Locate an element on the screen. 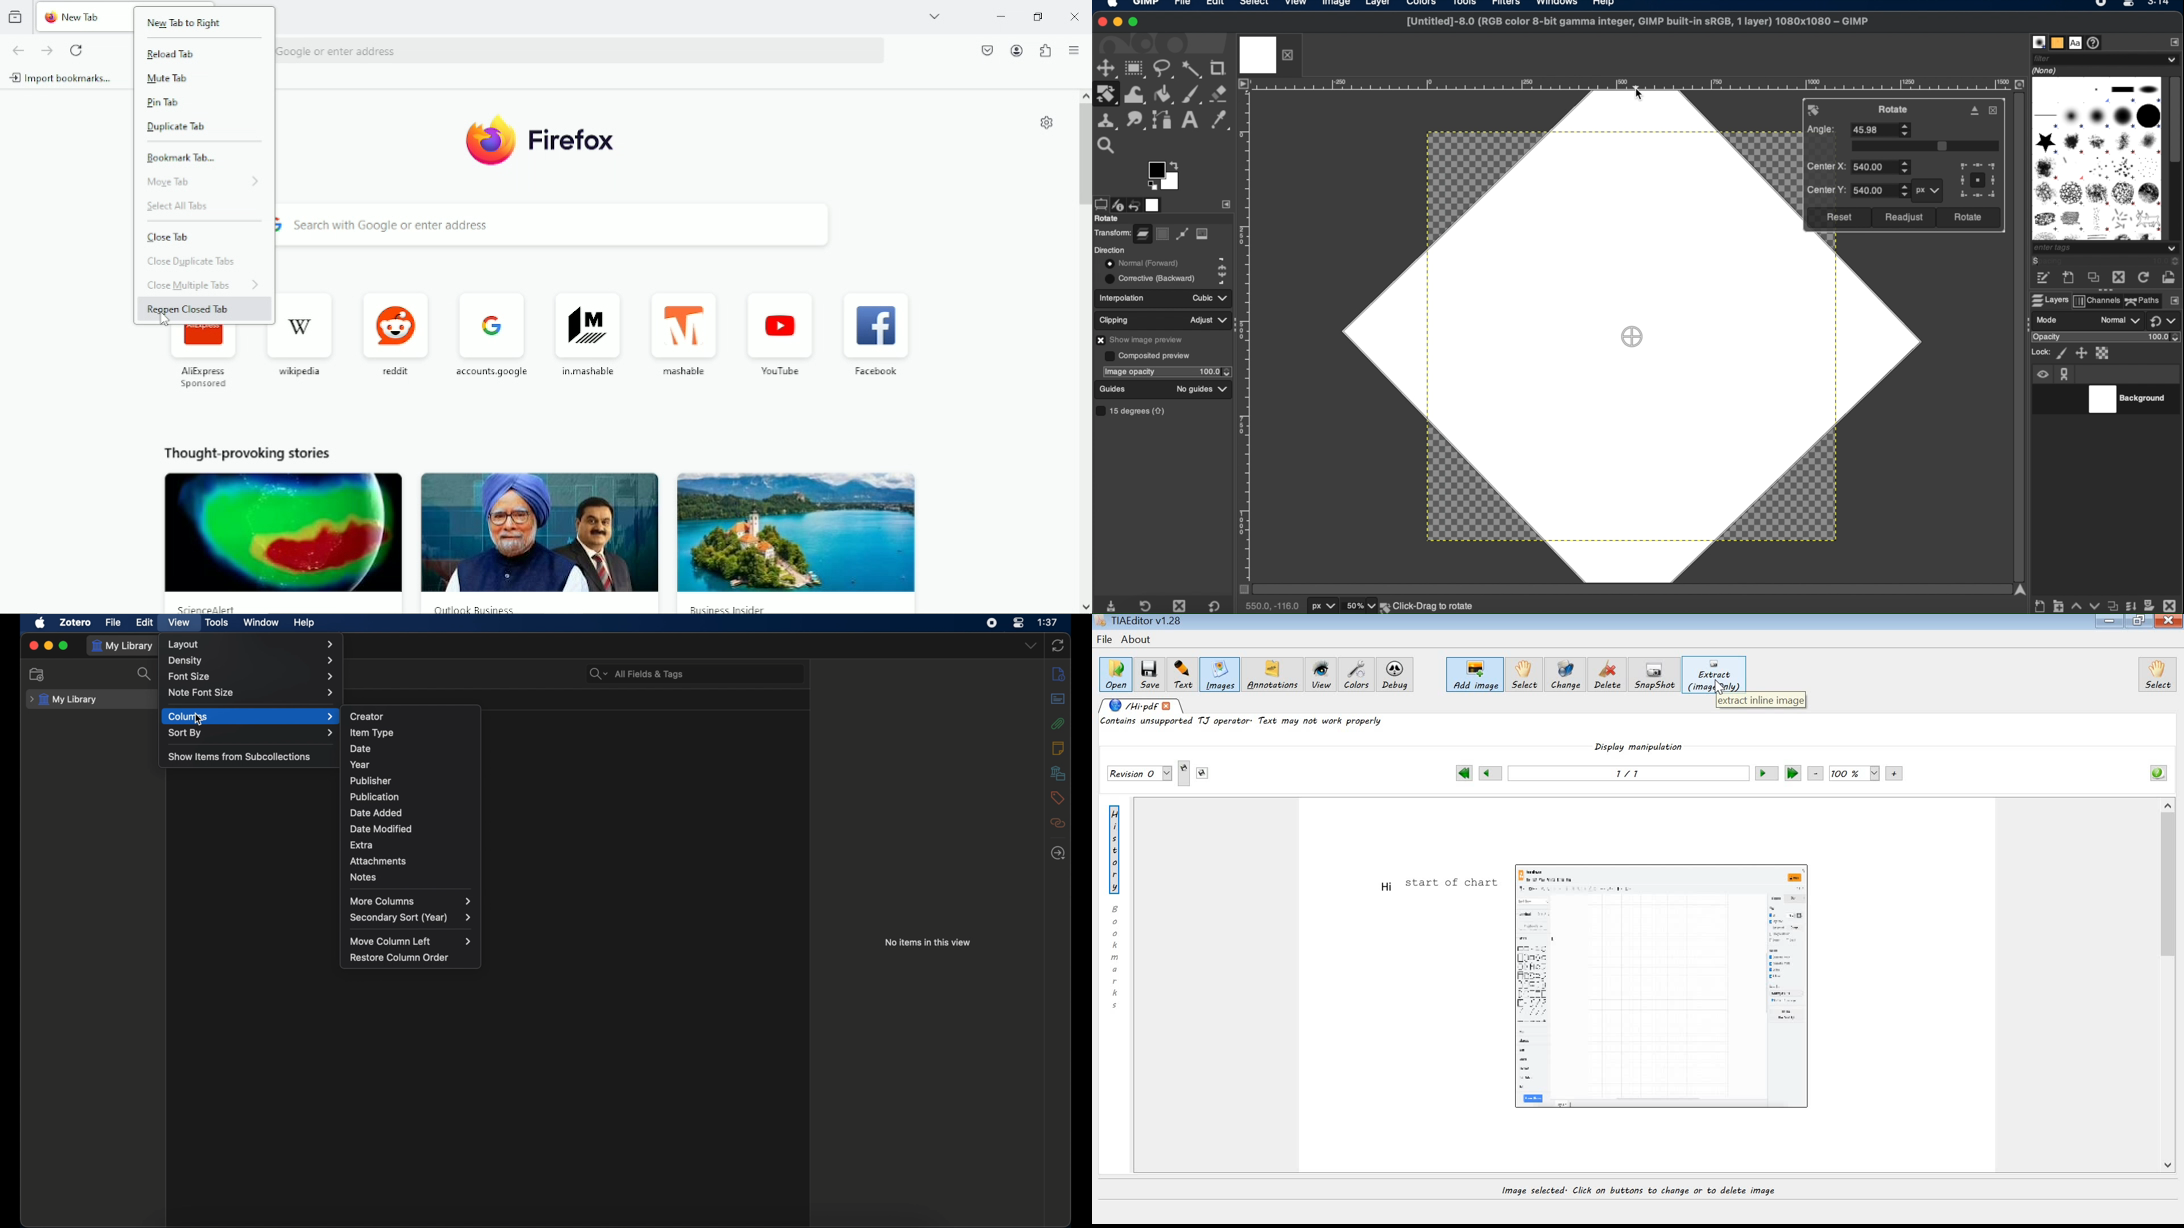  mute tab is located at coordinates (162, 80).